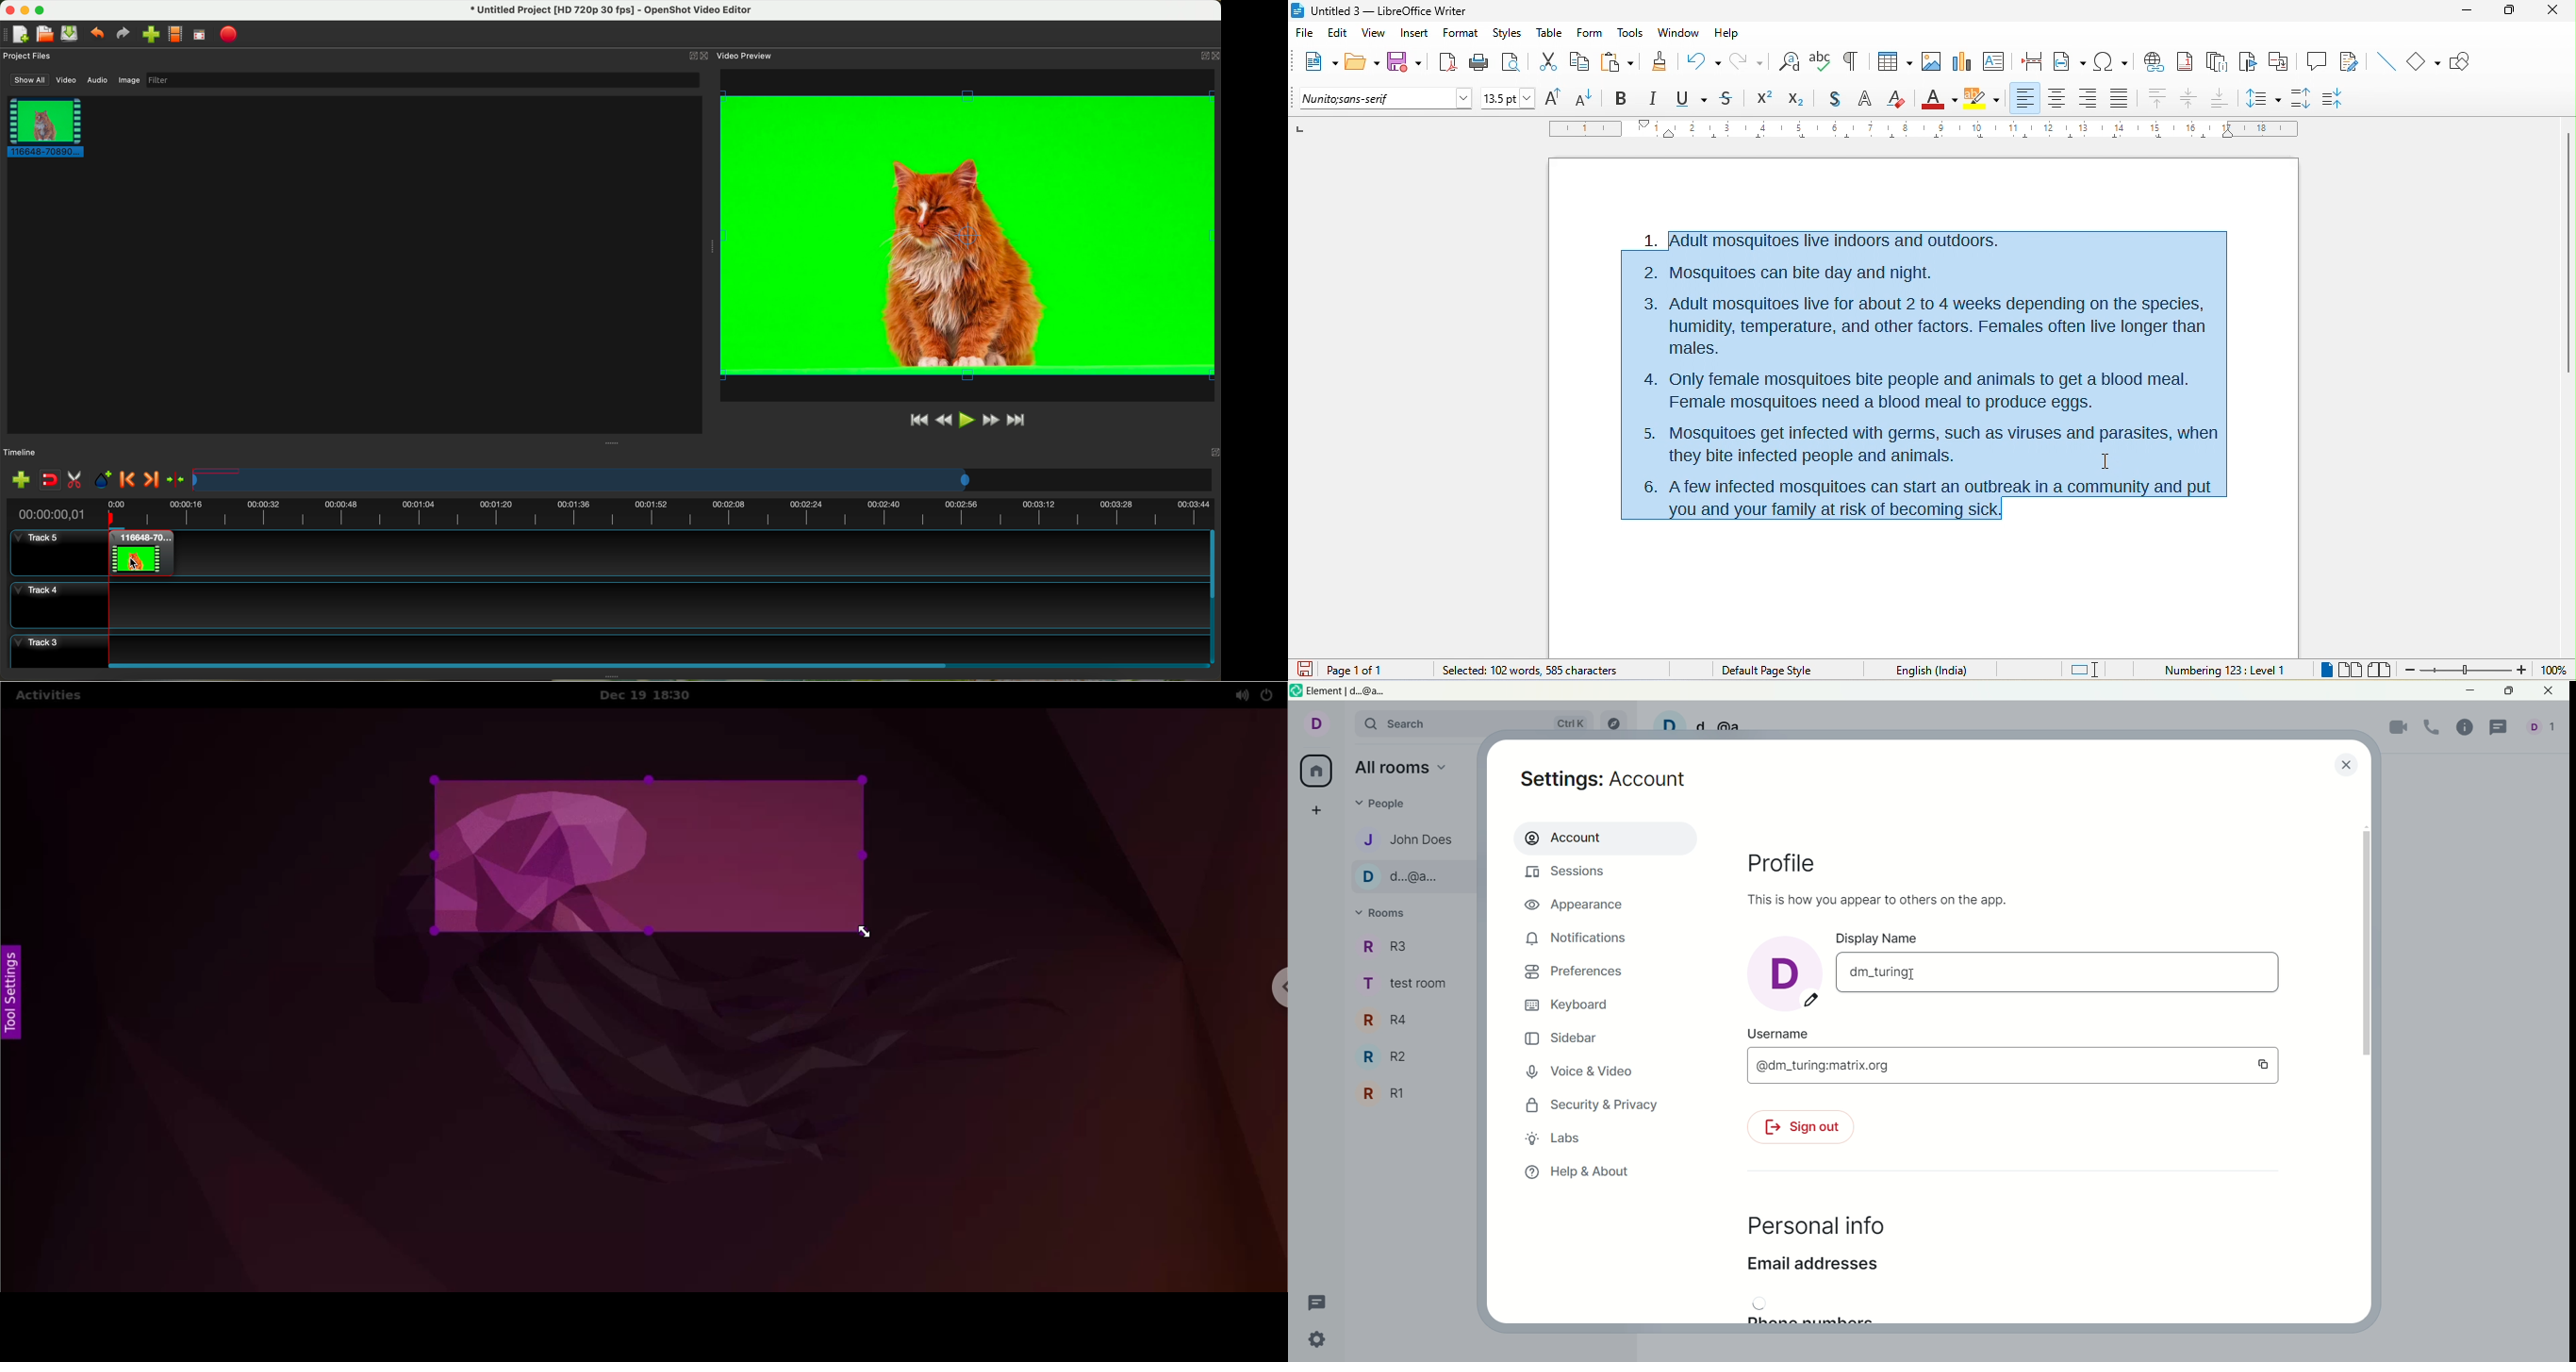  What do you see at coordinates (1608, 781) in the screenshot?
I see `settings: account` at bounding box center [1608, 781].